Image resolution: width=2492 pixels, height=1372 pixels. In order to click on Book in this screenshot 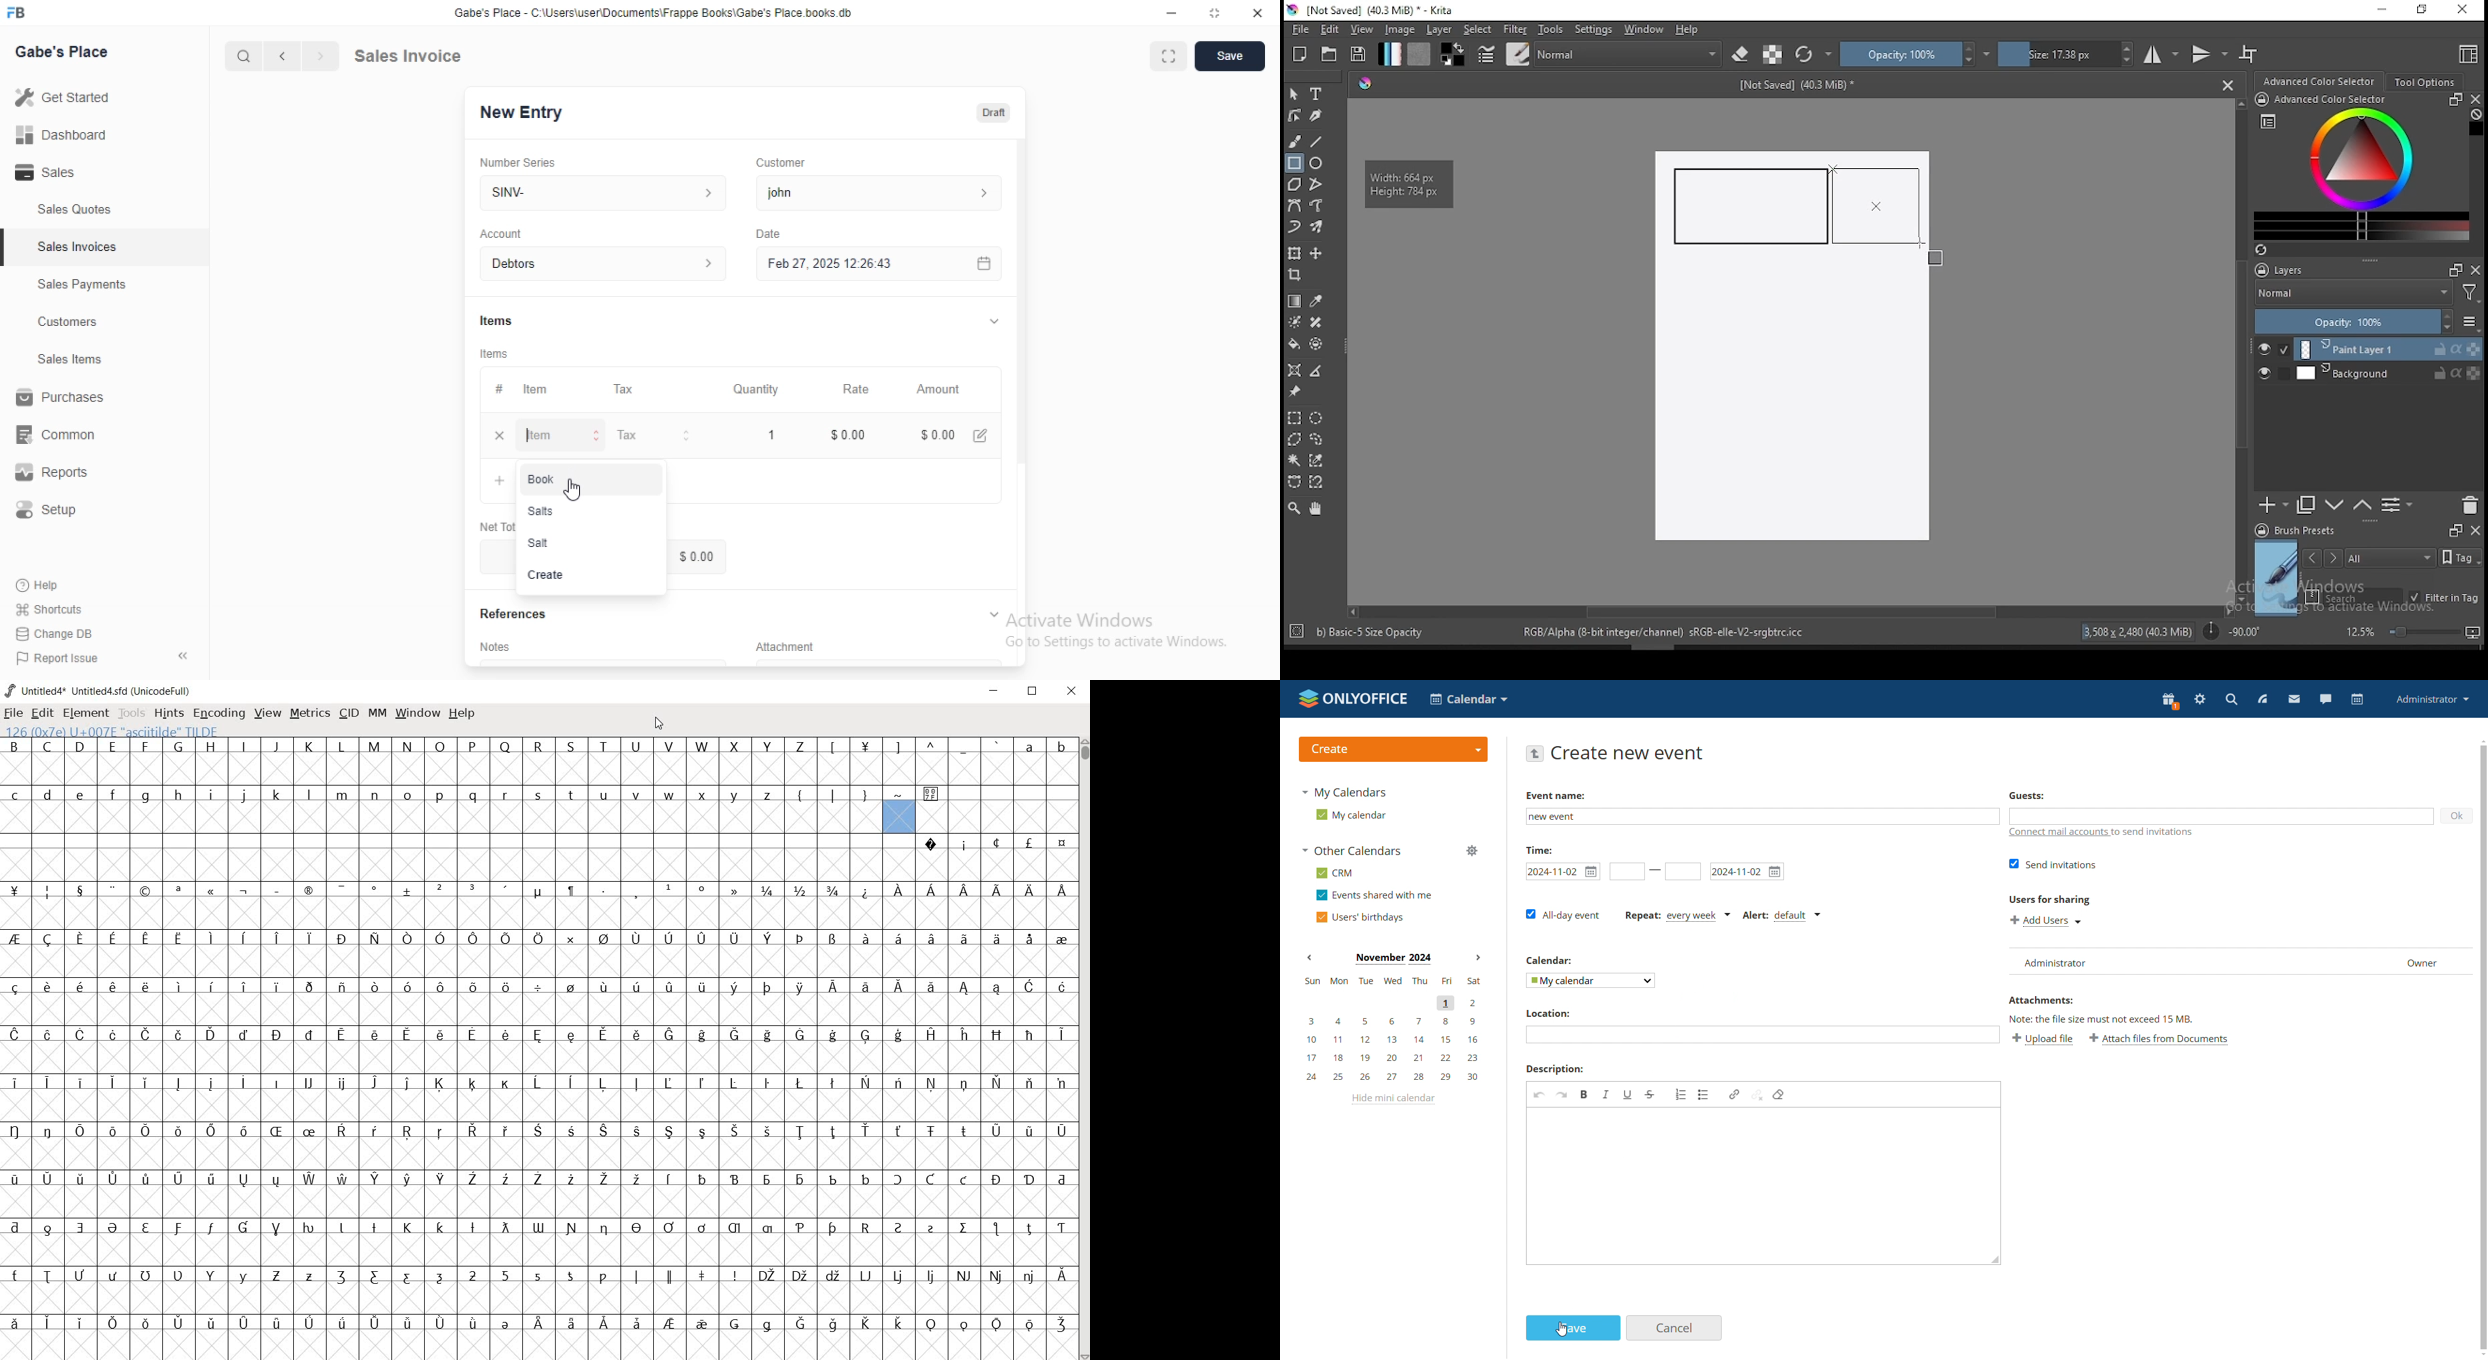, I will do `click(546, 480)`.